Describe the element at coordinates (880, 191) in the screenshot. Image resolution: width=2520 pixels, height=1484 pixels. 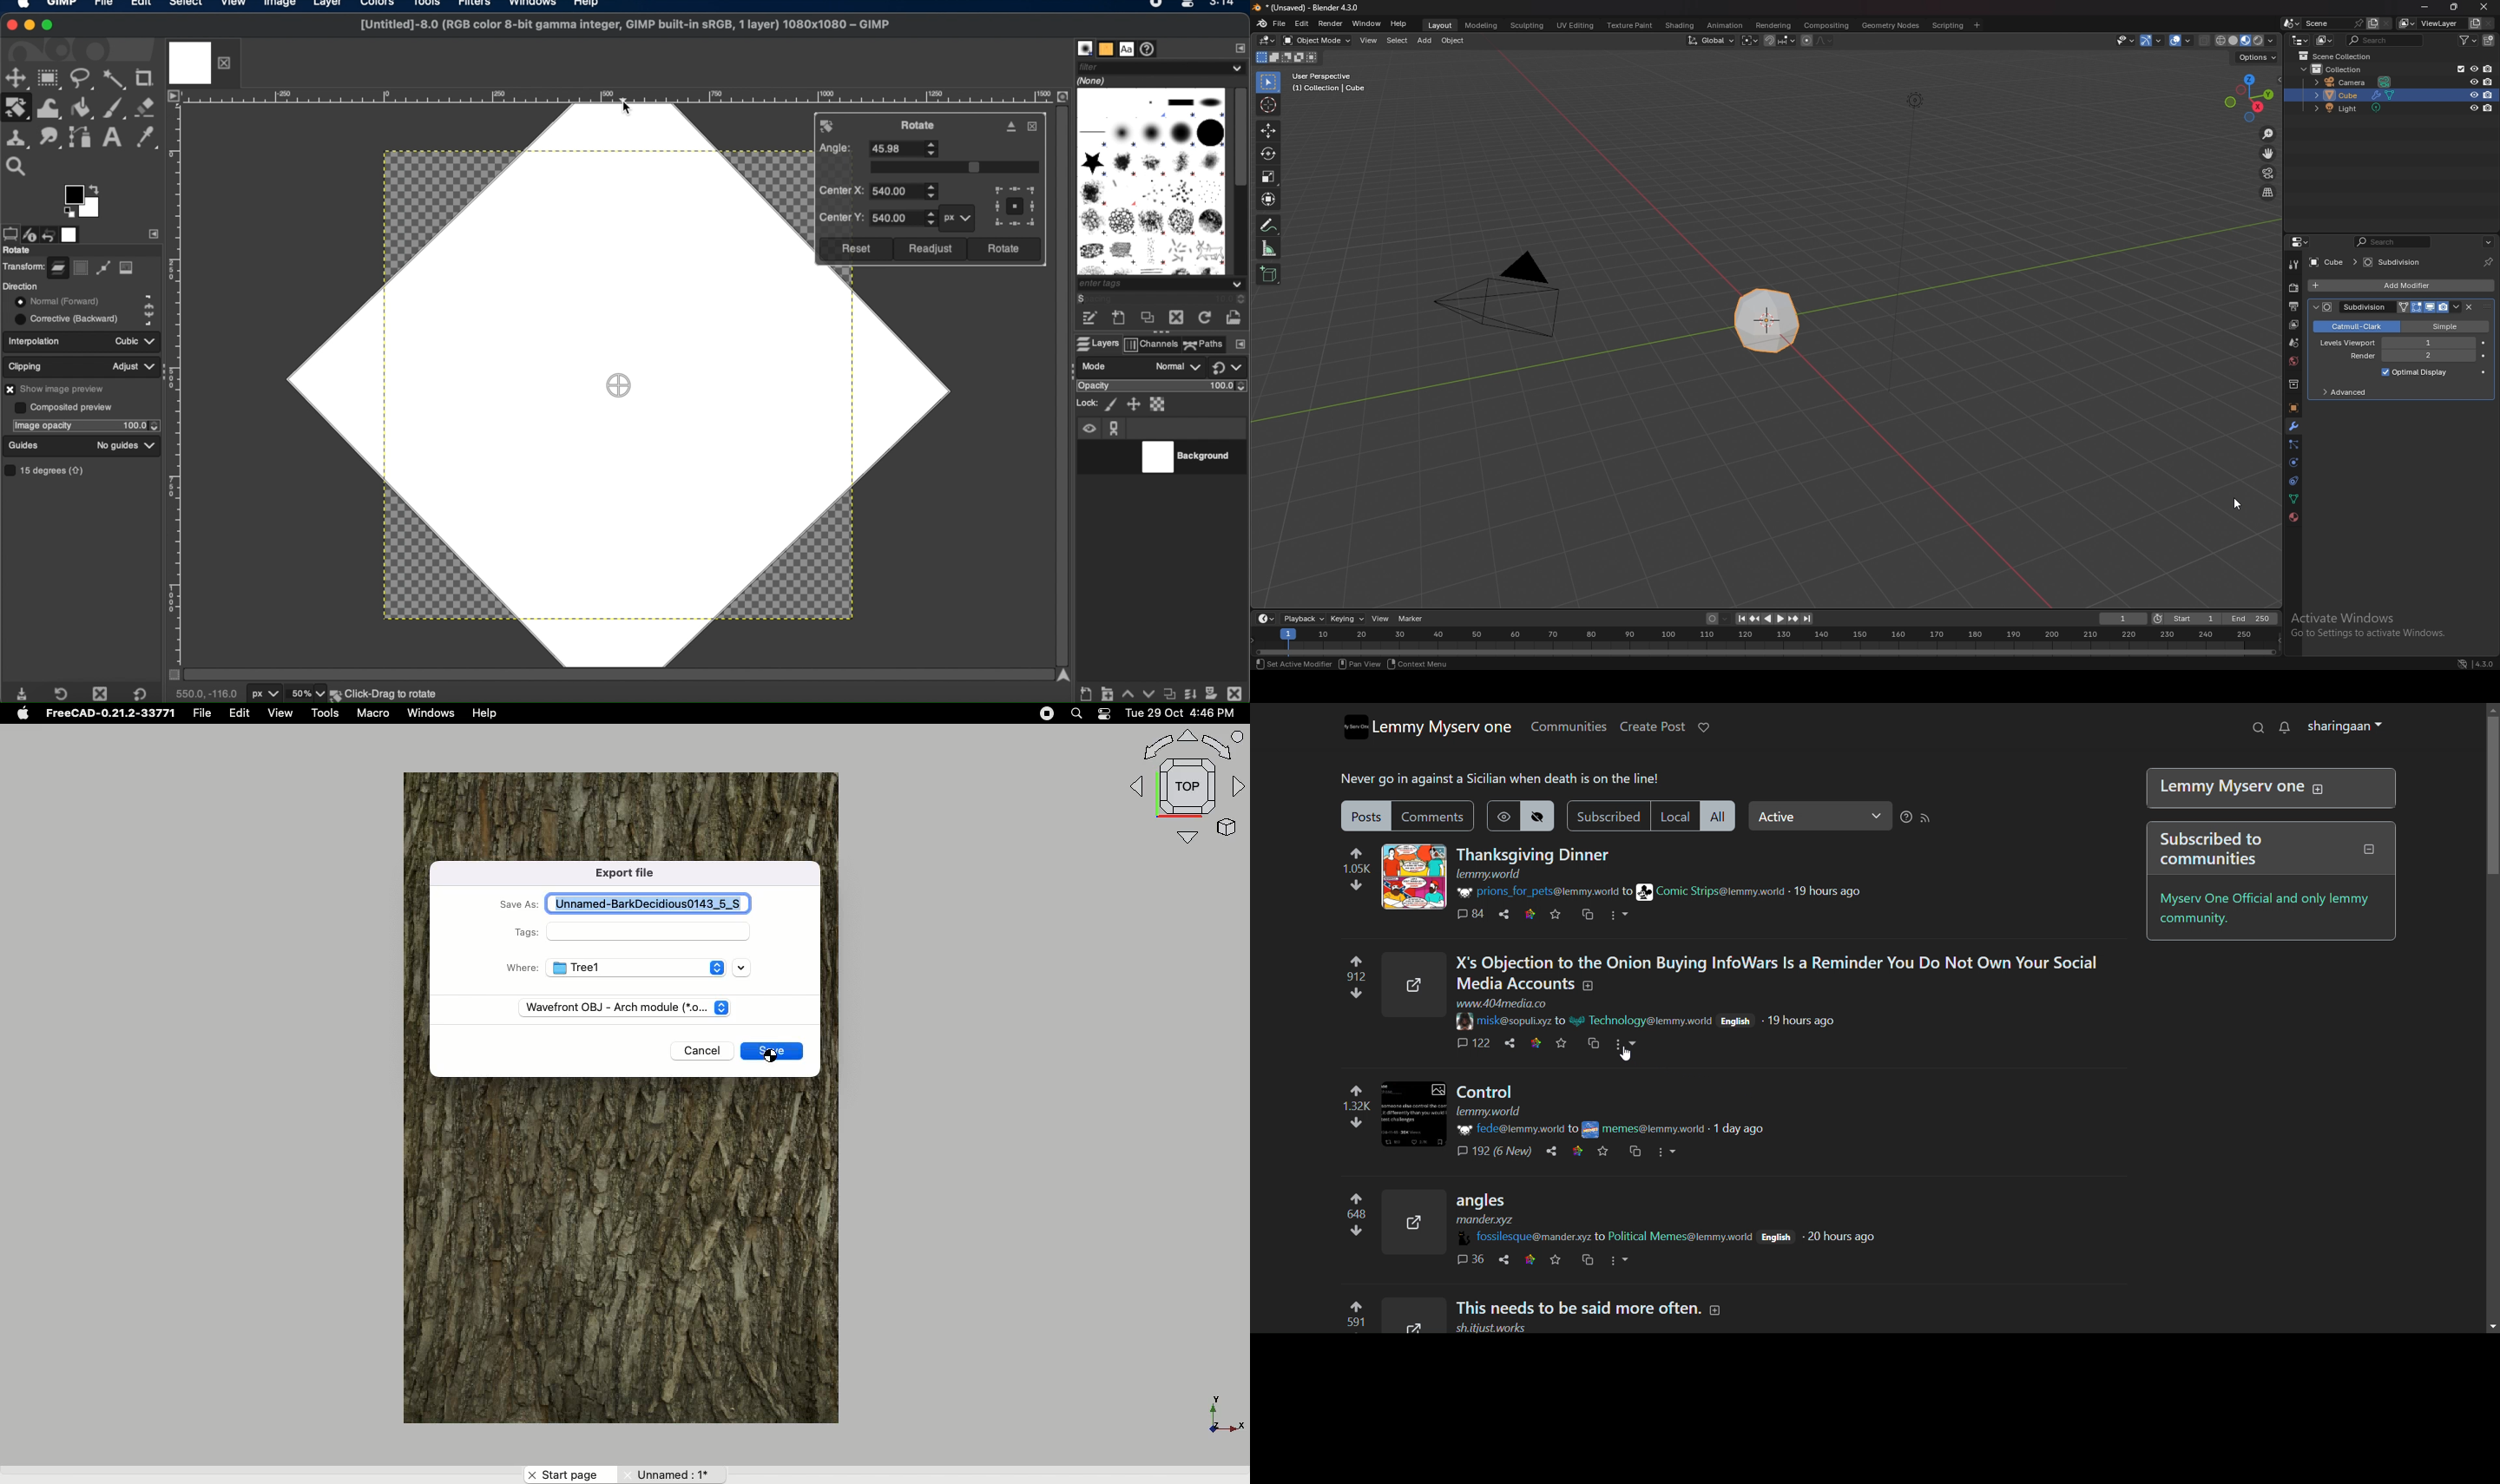
I see `center x` at that location.